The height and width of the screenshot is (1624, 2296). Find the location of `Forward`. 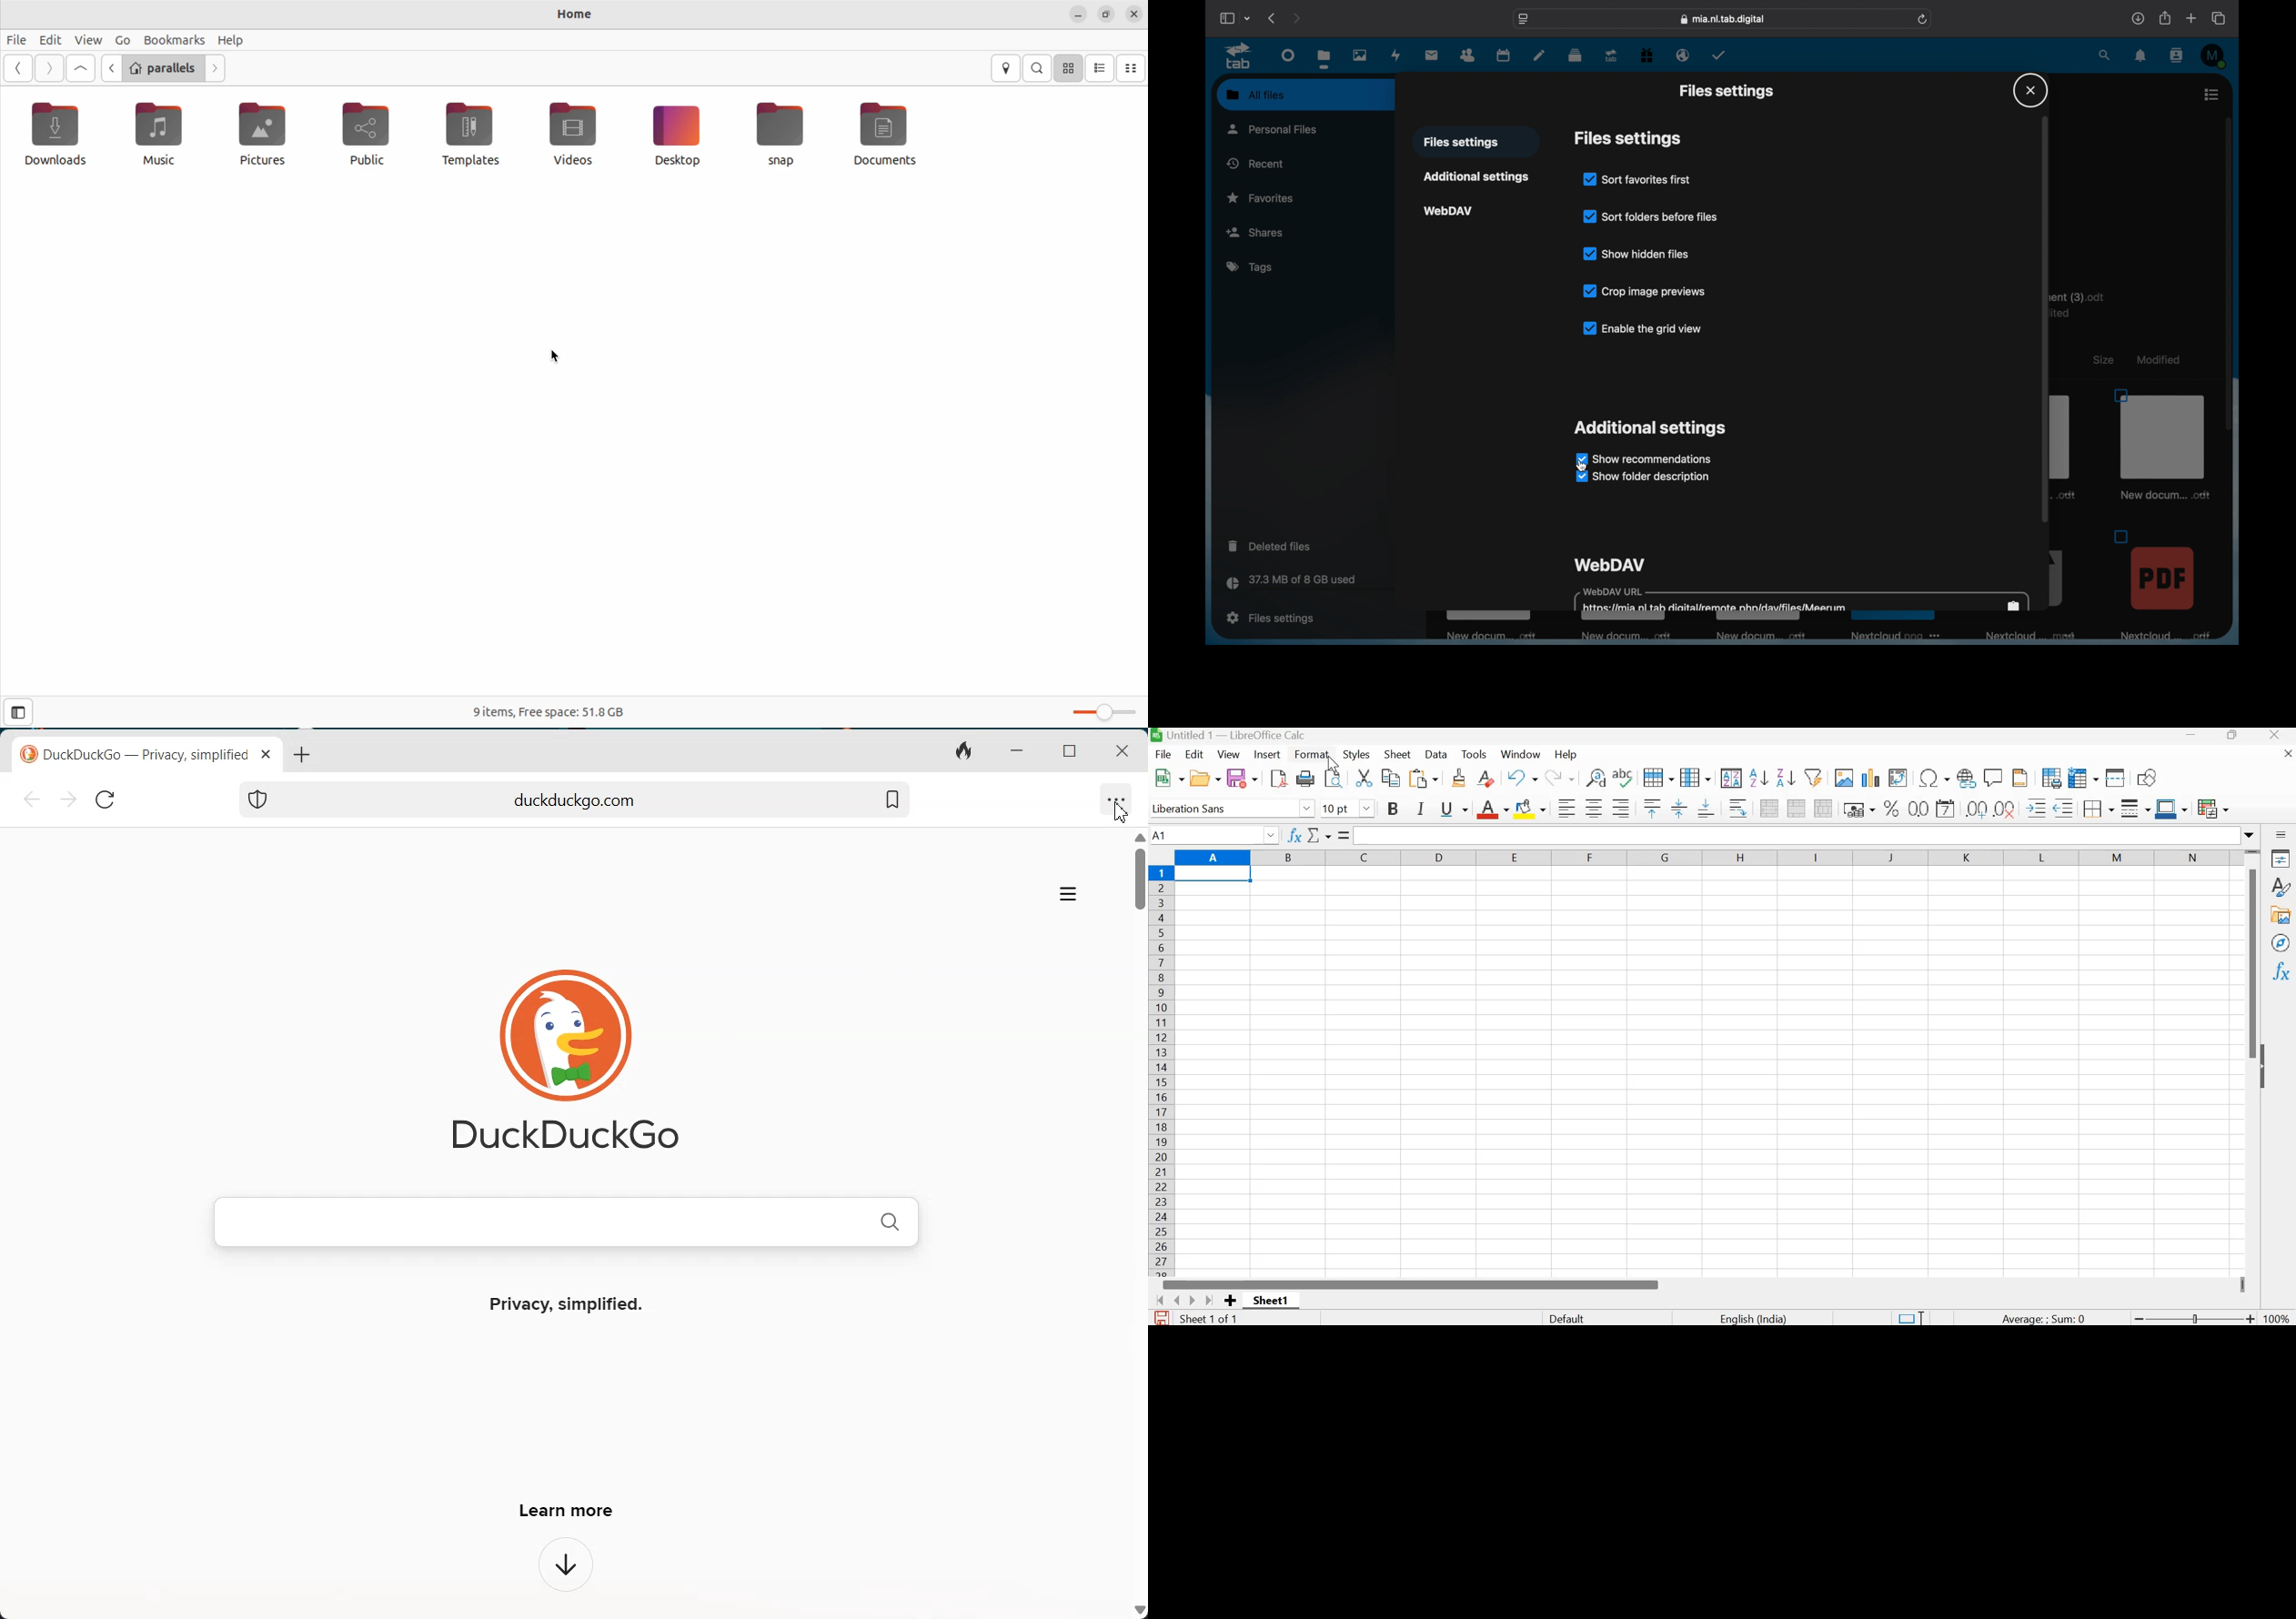

Forward is located at coordinates (67, 800).